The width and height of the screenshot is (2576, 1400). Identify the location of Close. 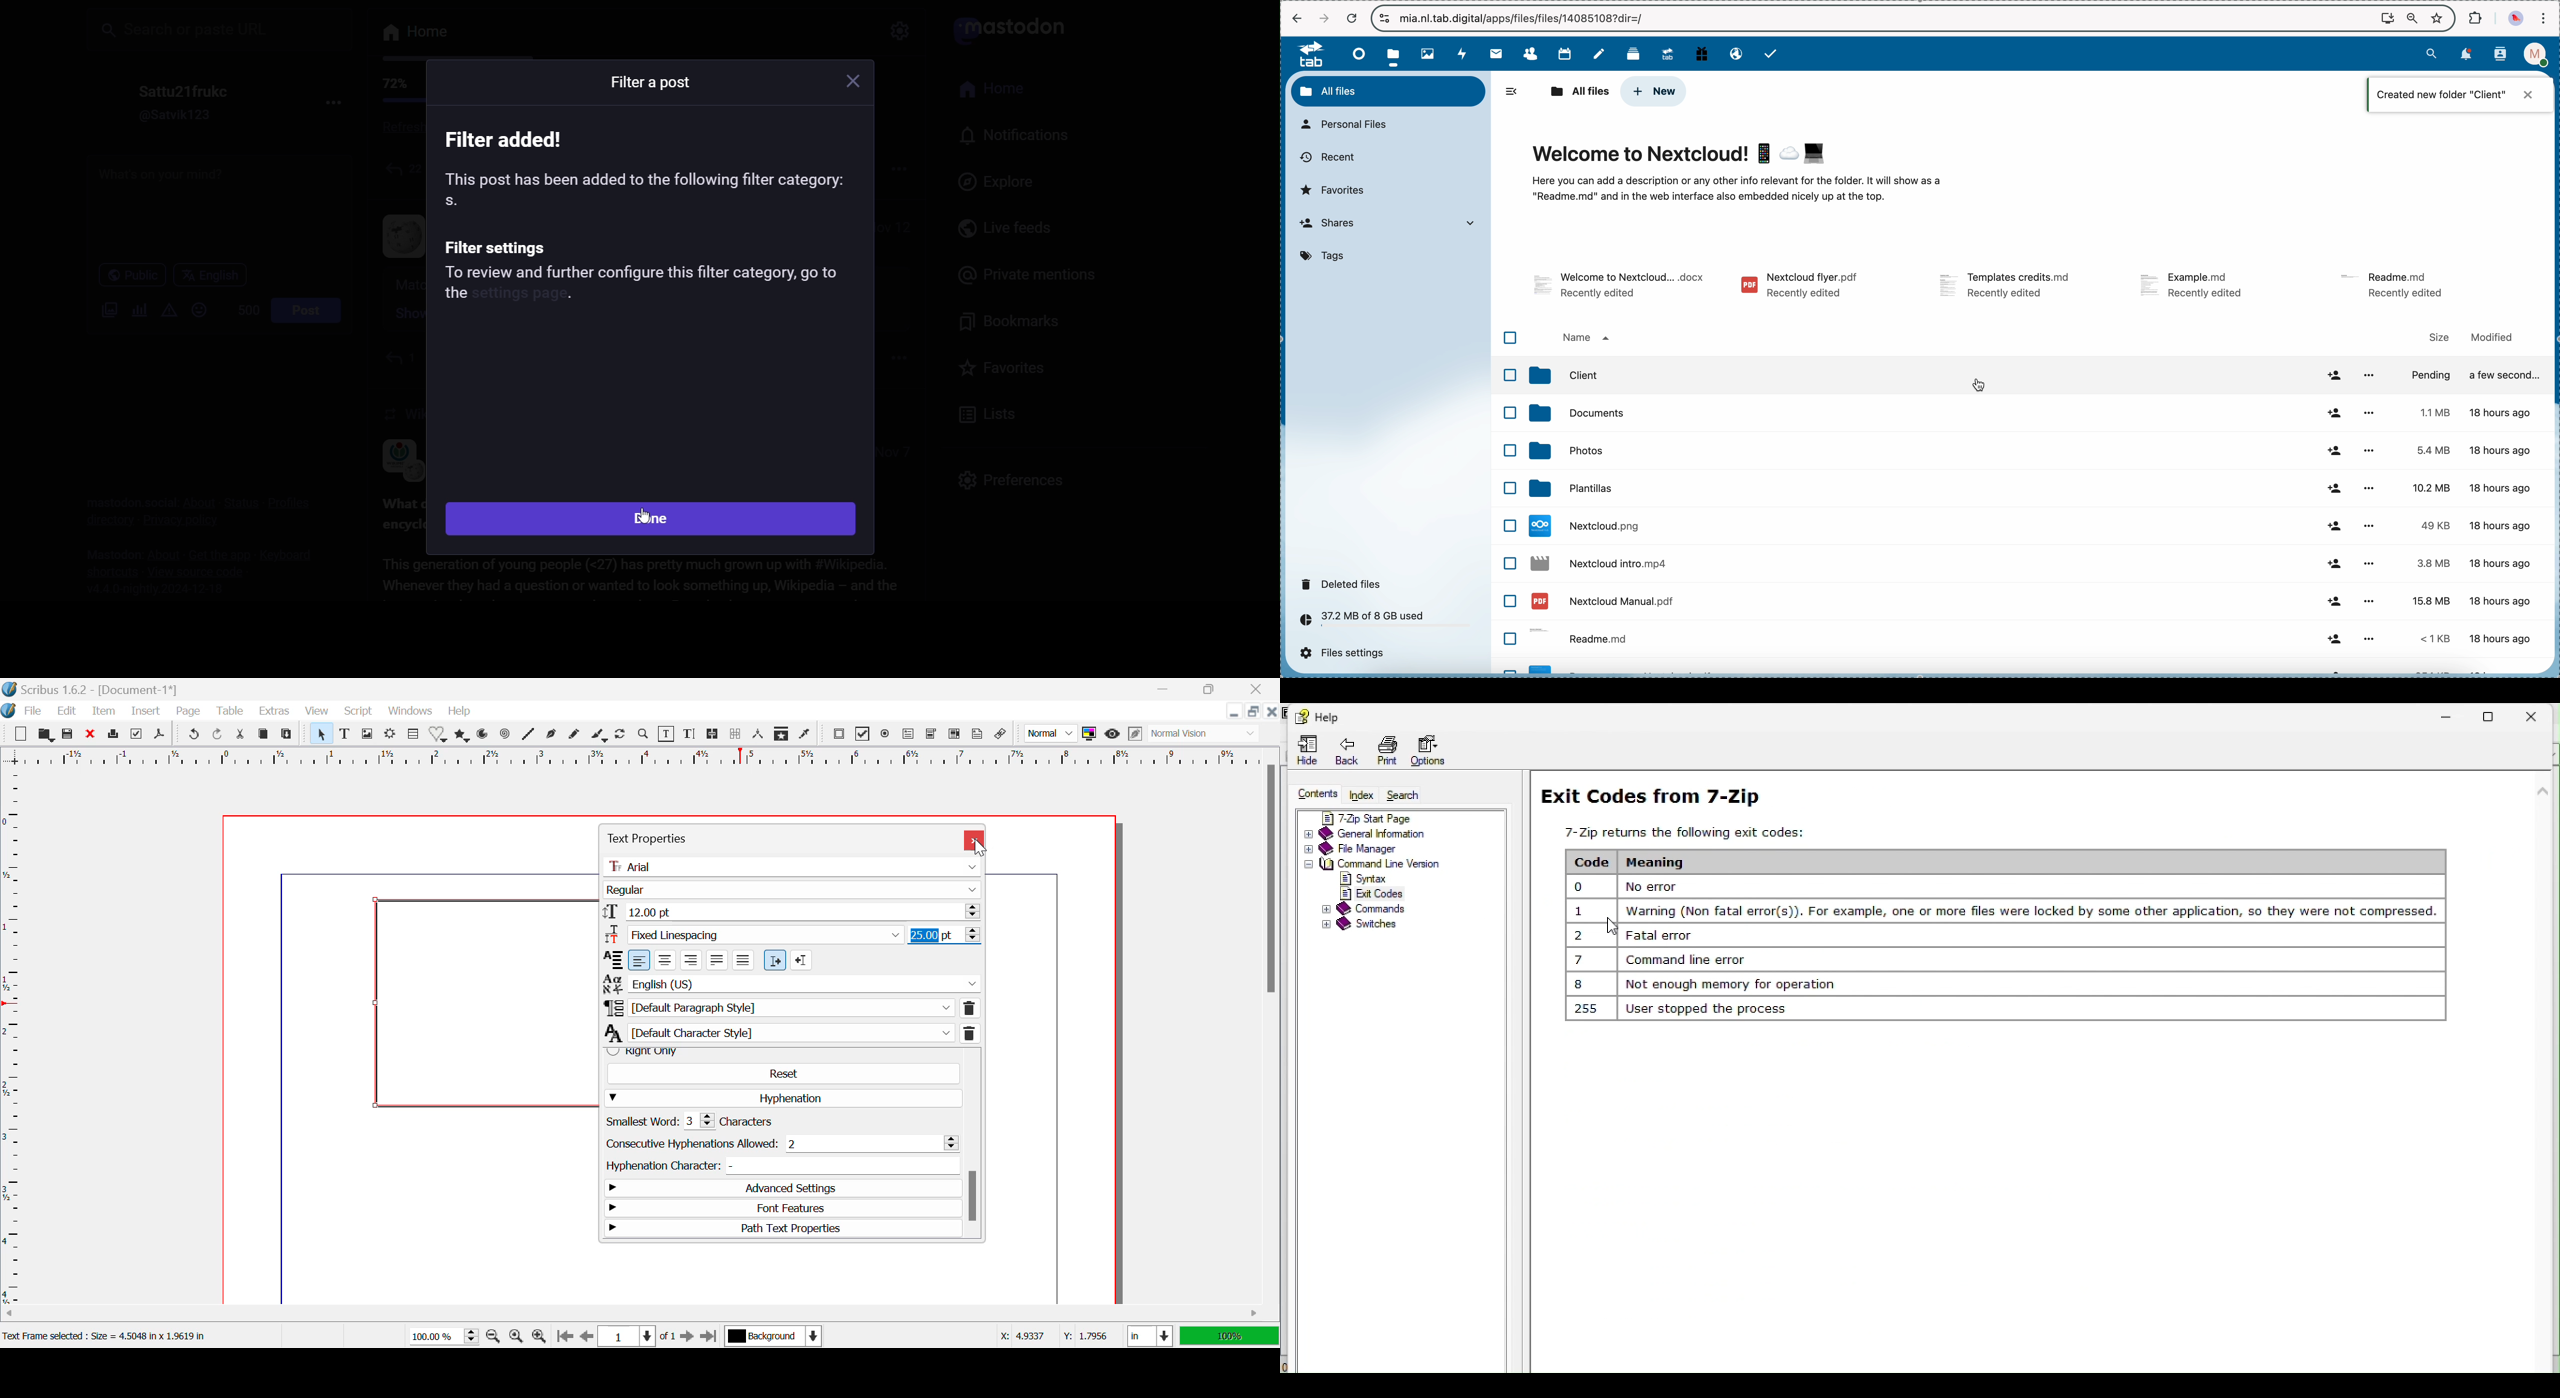
(1257, 689).